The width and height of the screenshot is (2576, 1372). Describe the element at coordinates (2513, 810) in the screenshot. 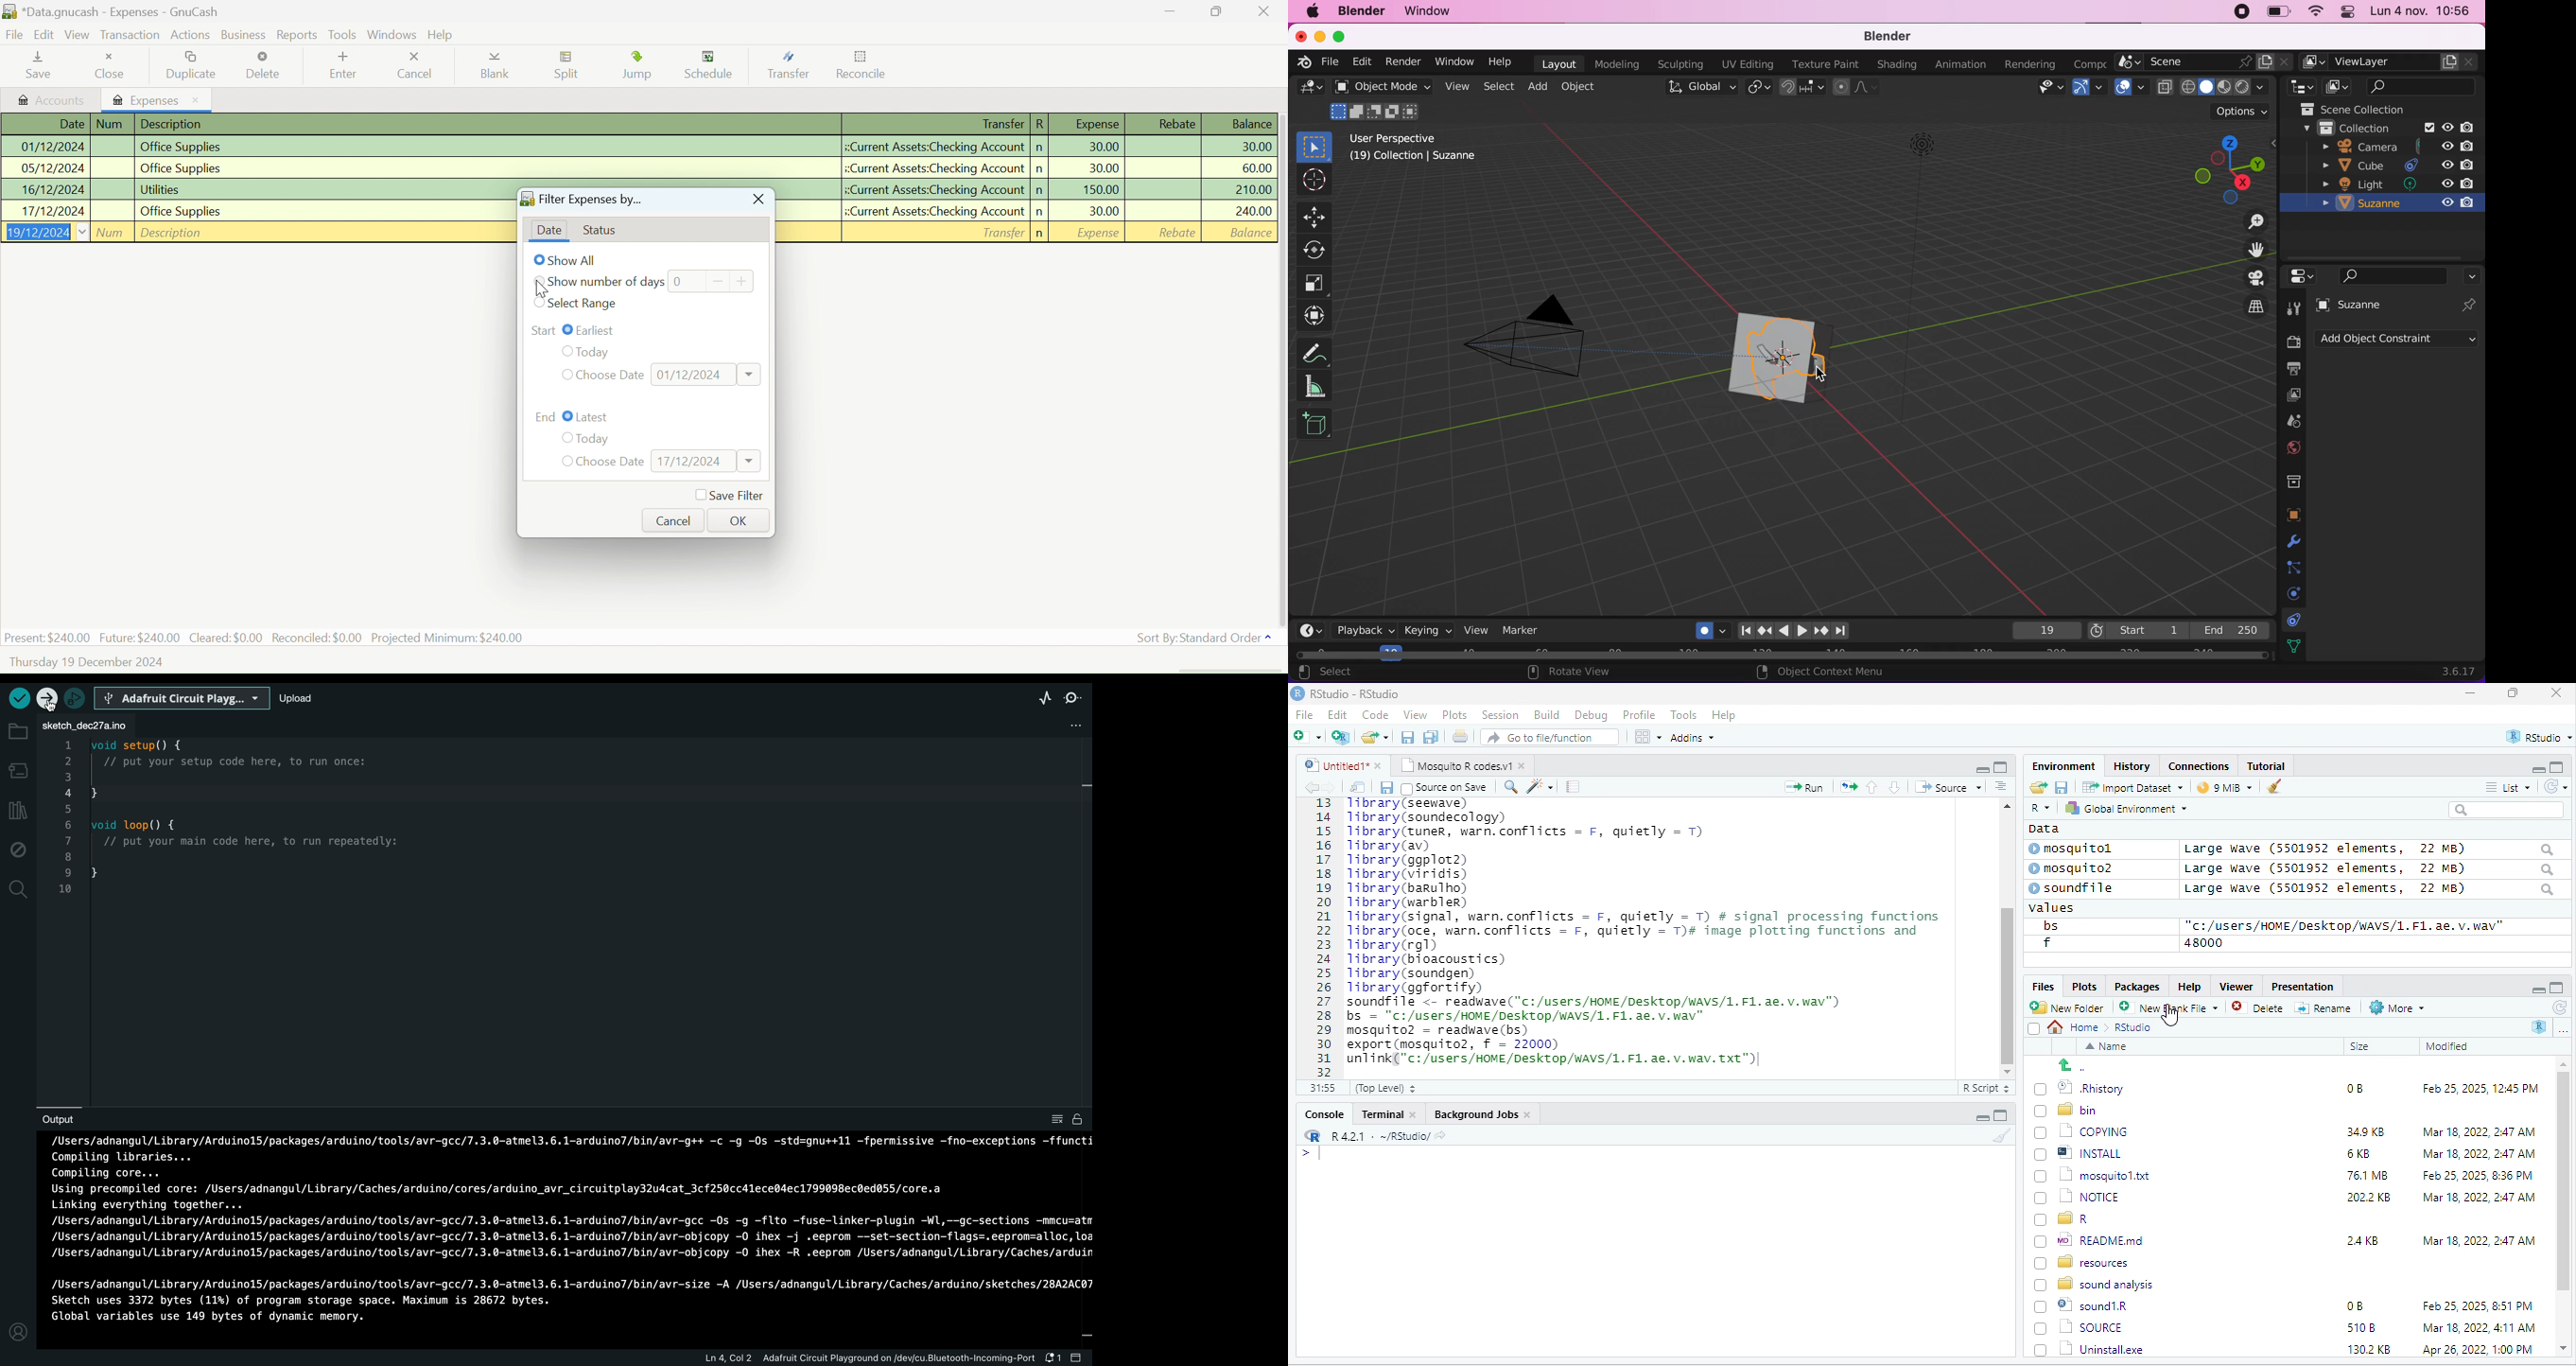

I see `search` at that location.